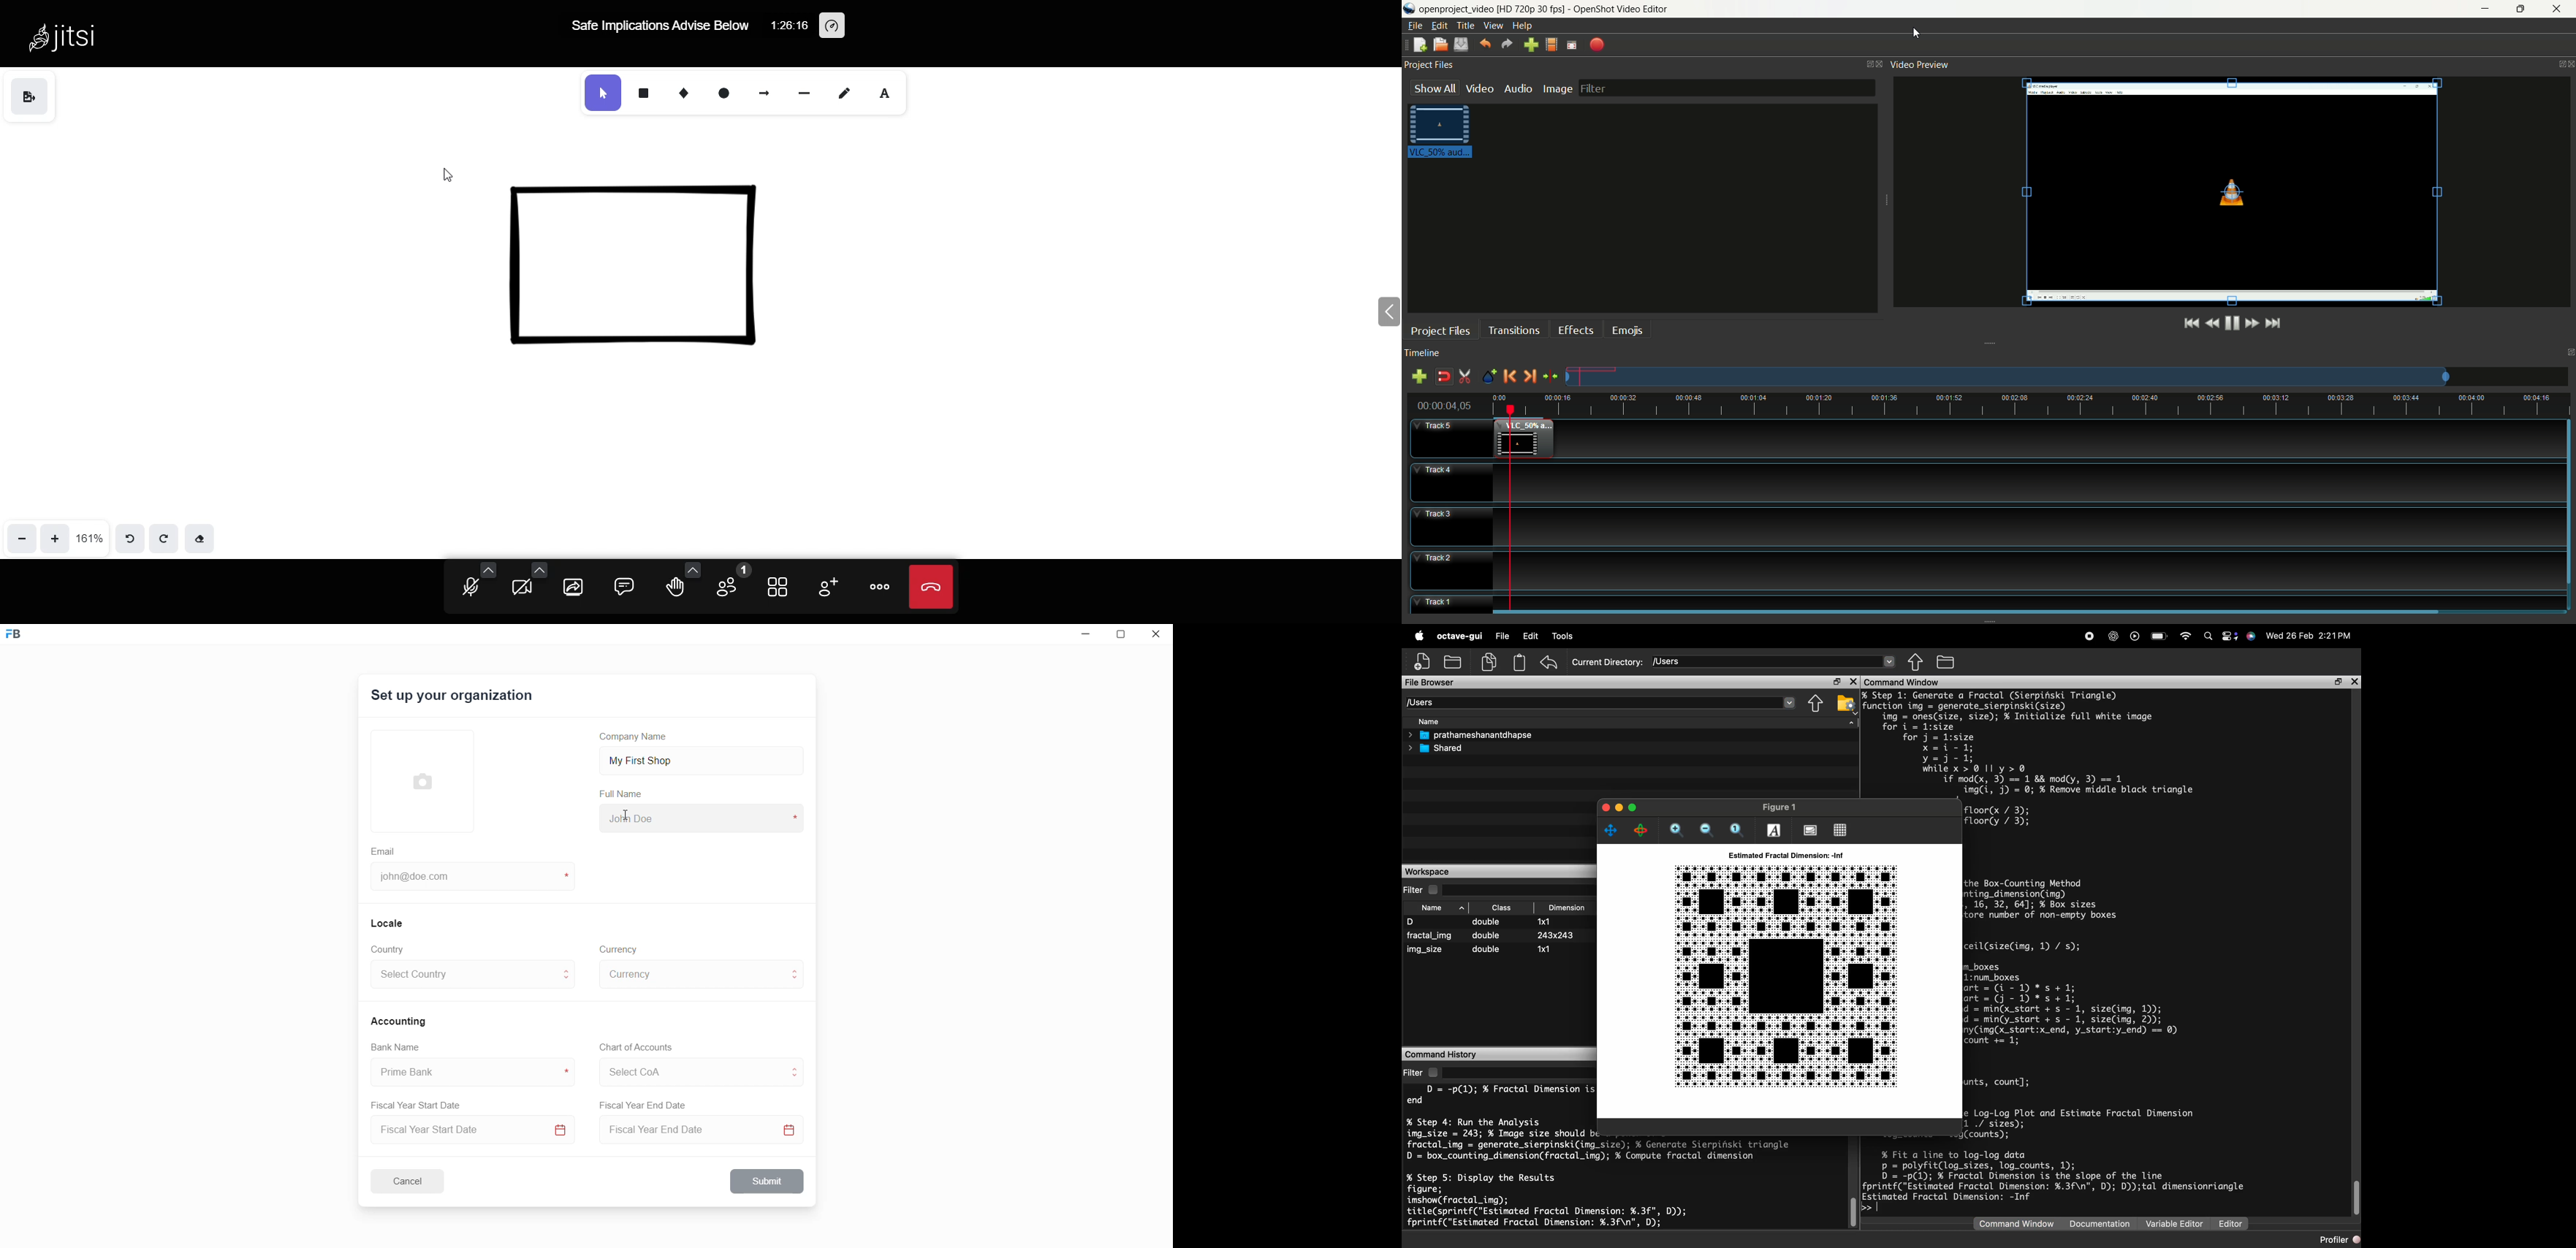 Image resolution: width=2576 pixels, height=1260 pixels. I want to click on move to above curreny, so click(798, 969).